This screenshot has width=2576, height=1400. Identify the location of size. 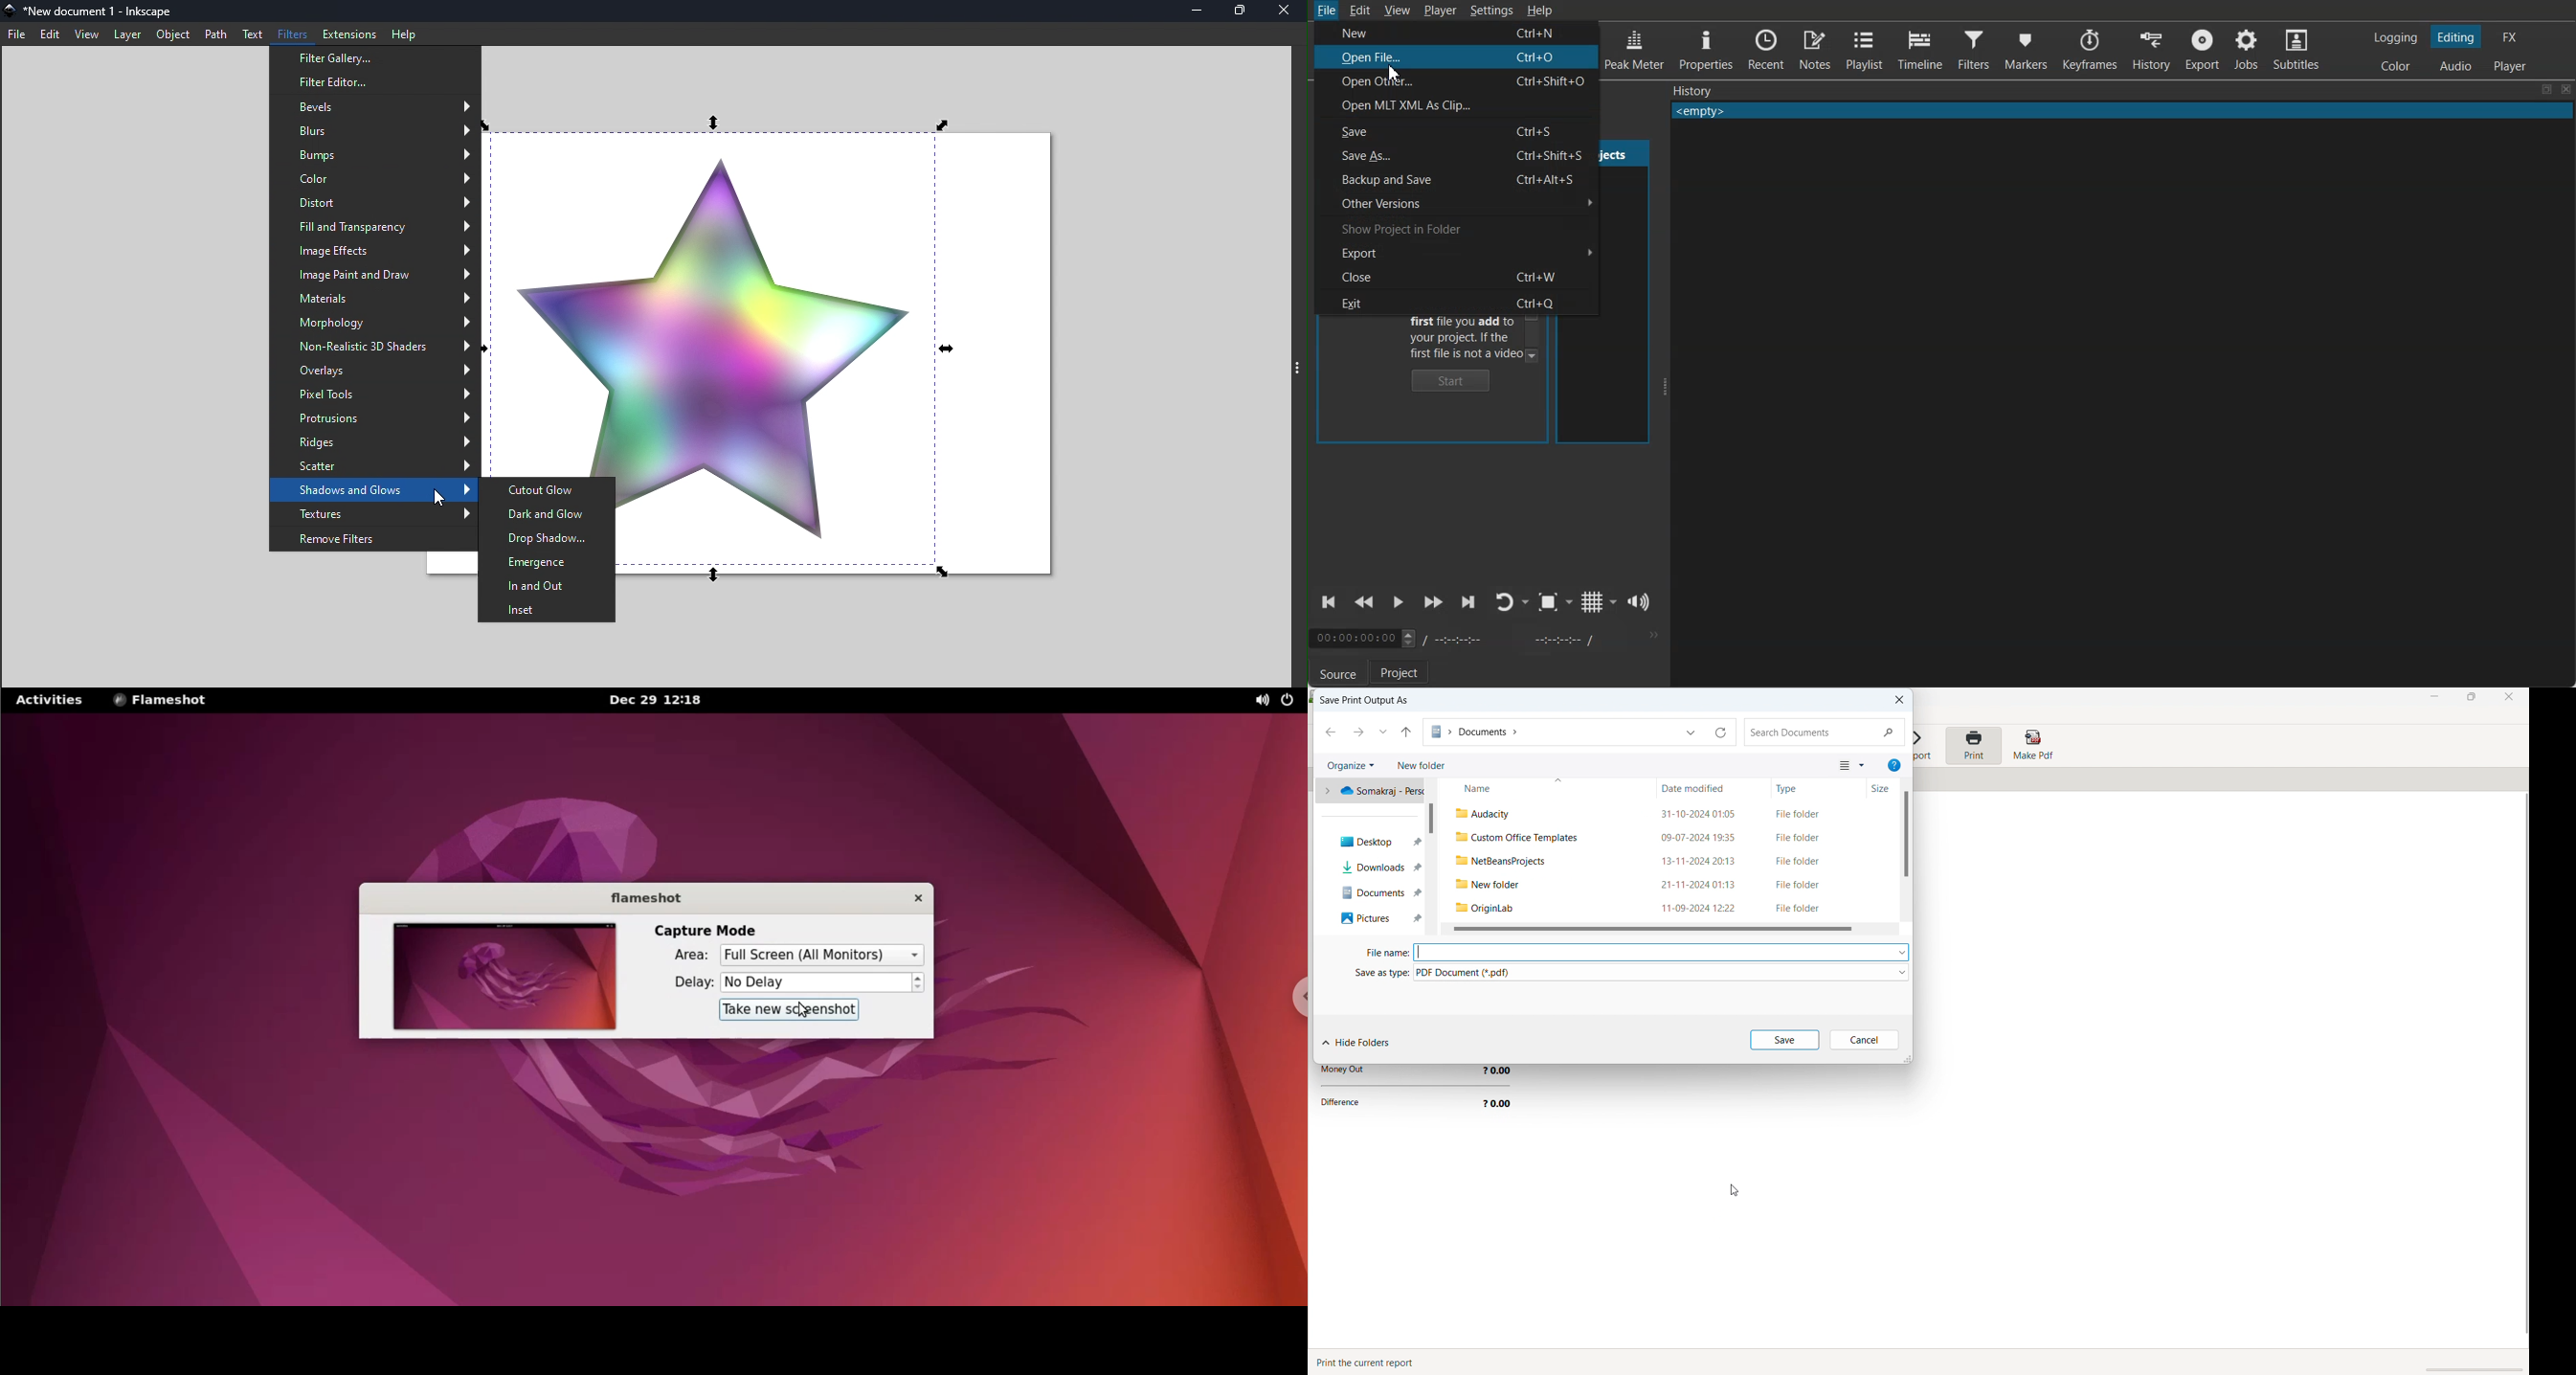
(1873, 789).